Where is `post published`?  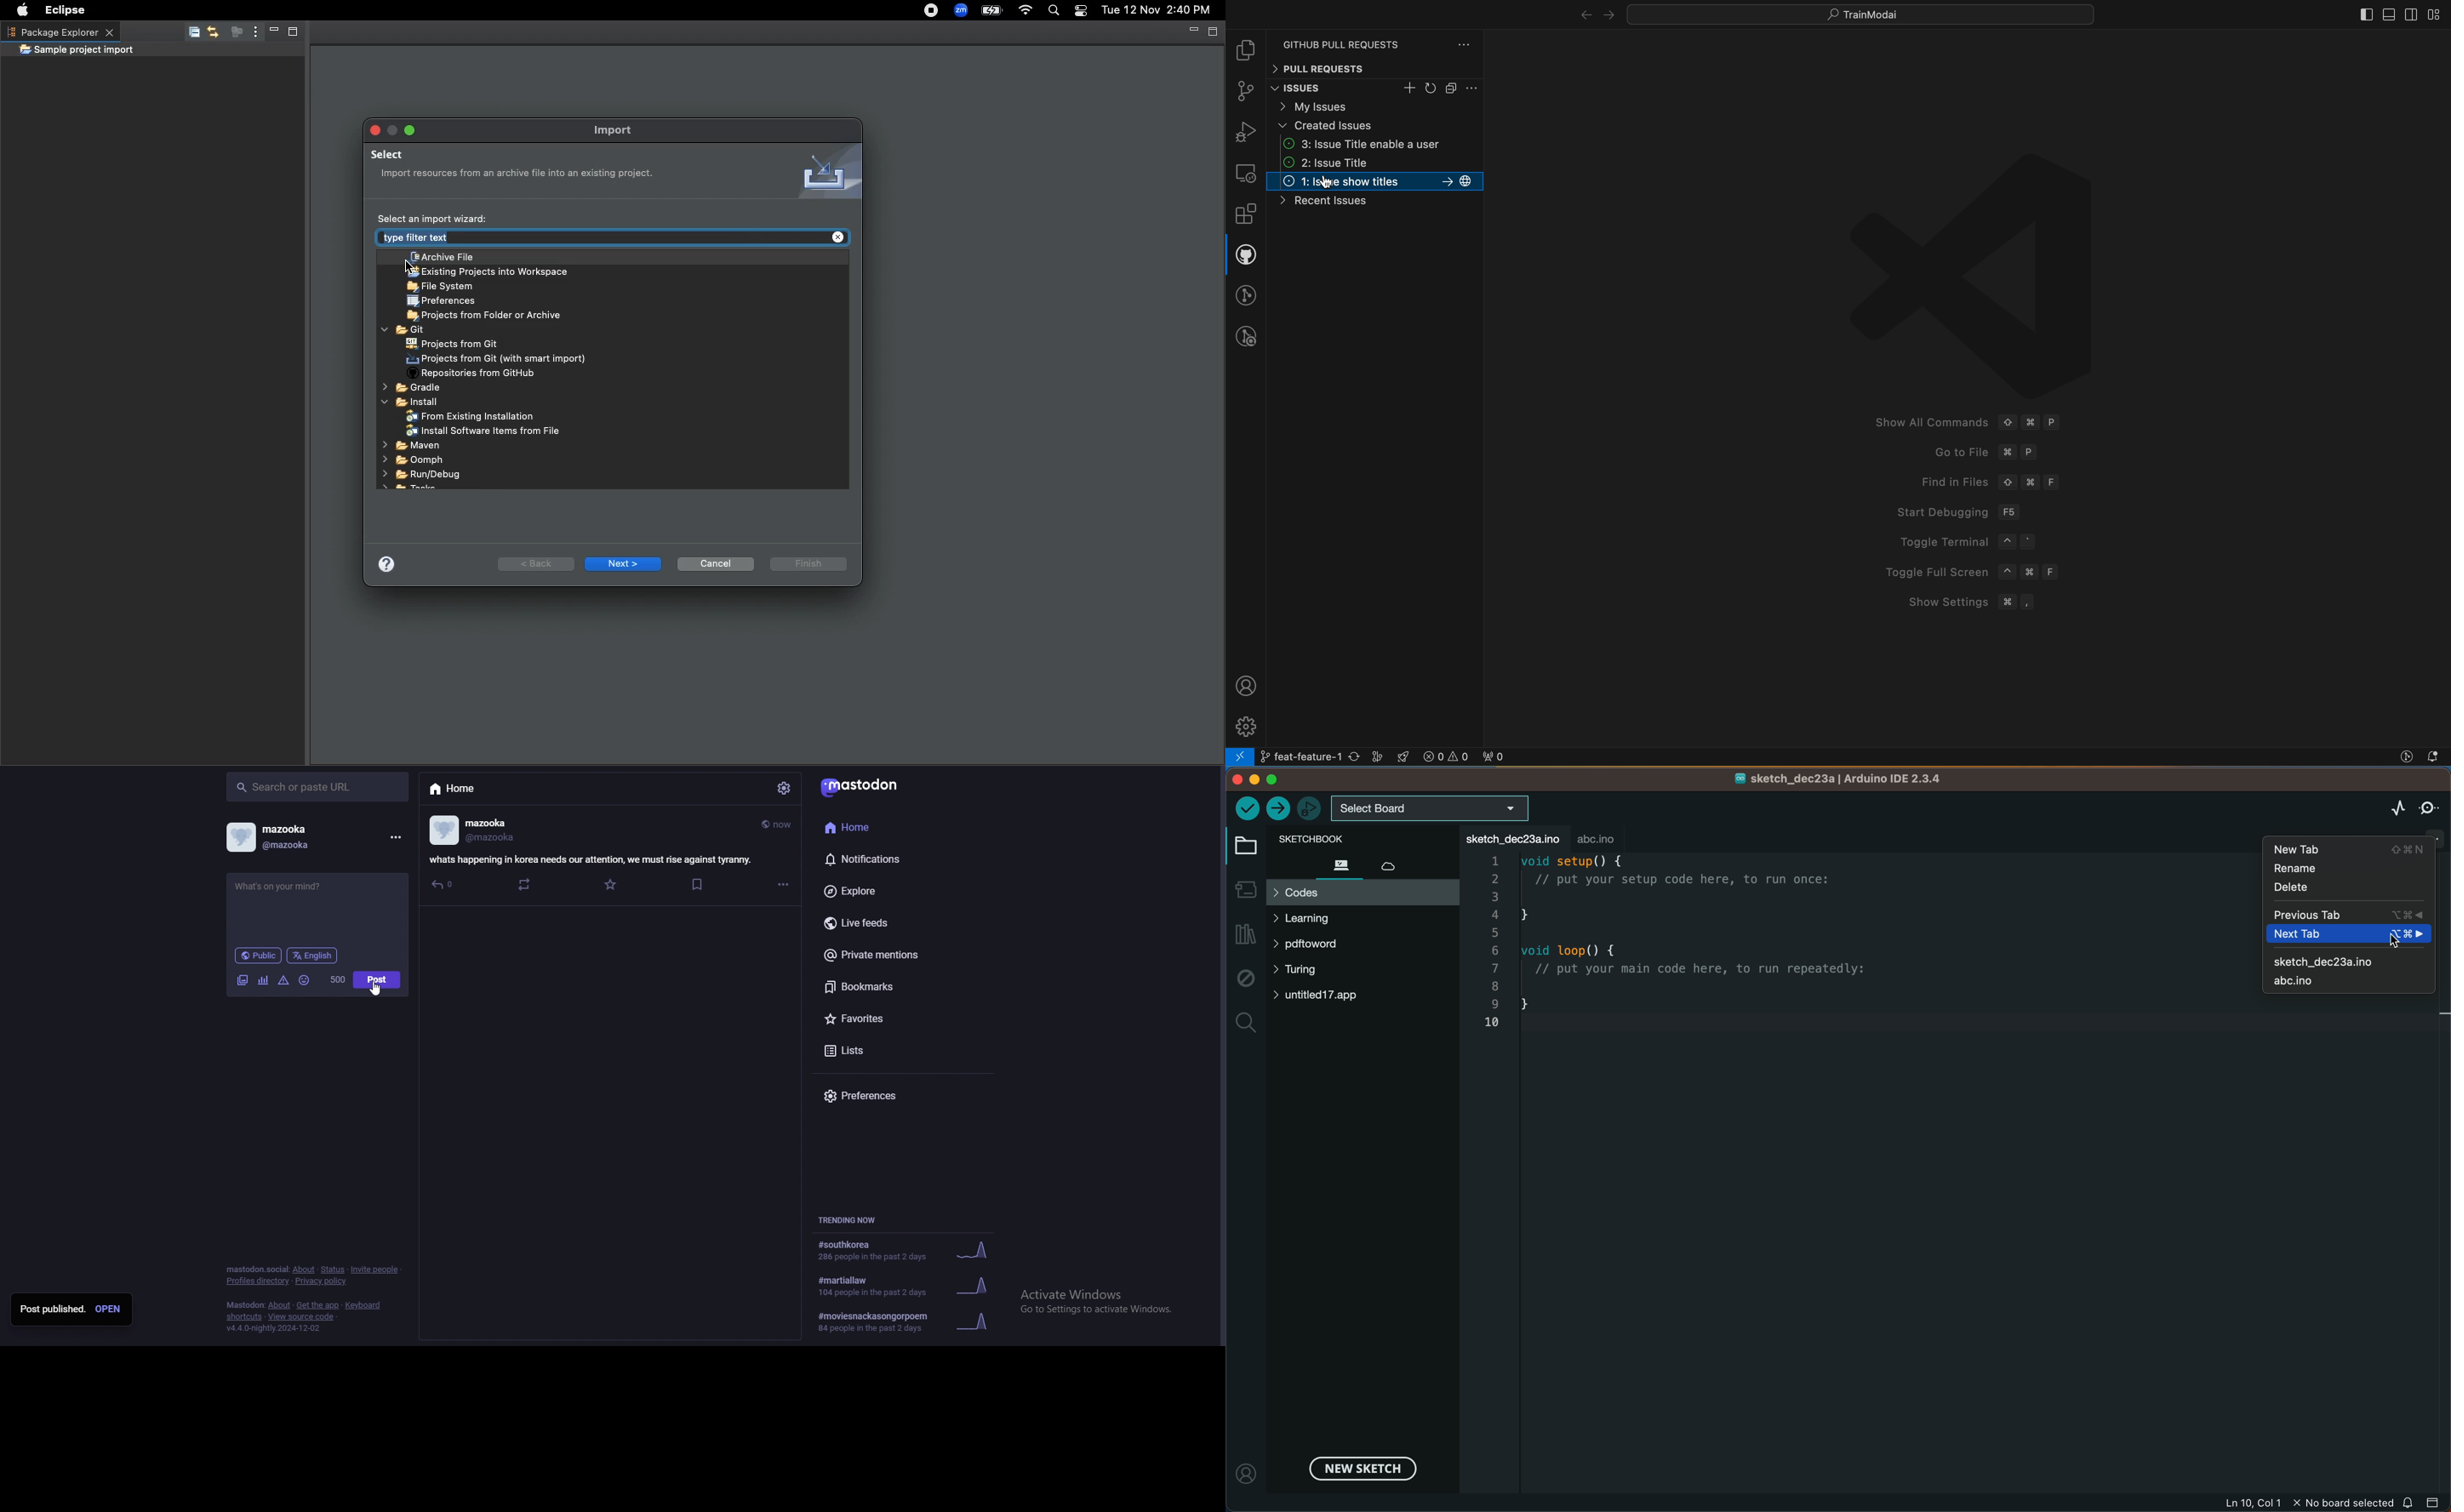
post published is located at coordinates (52, 1311).